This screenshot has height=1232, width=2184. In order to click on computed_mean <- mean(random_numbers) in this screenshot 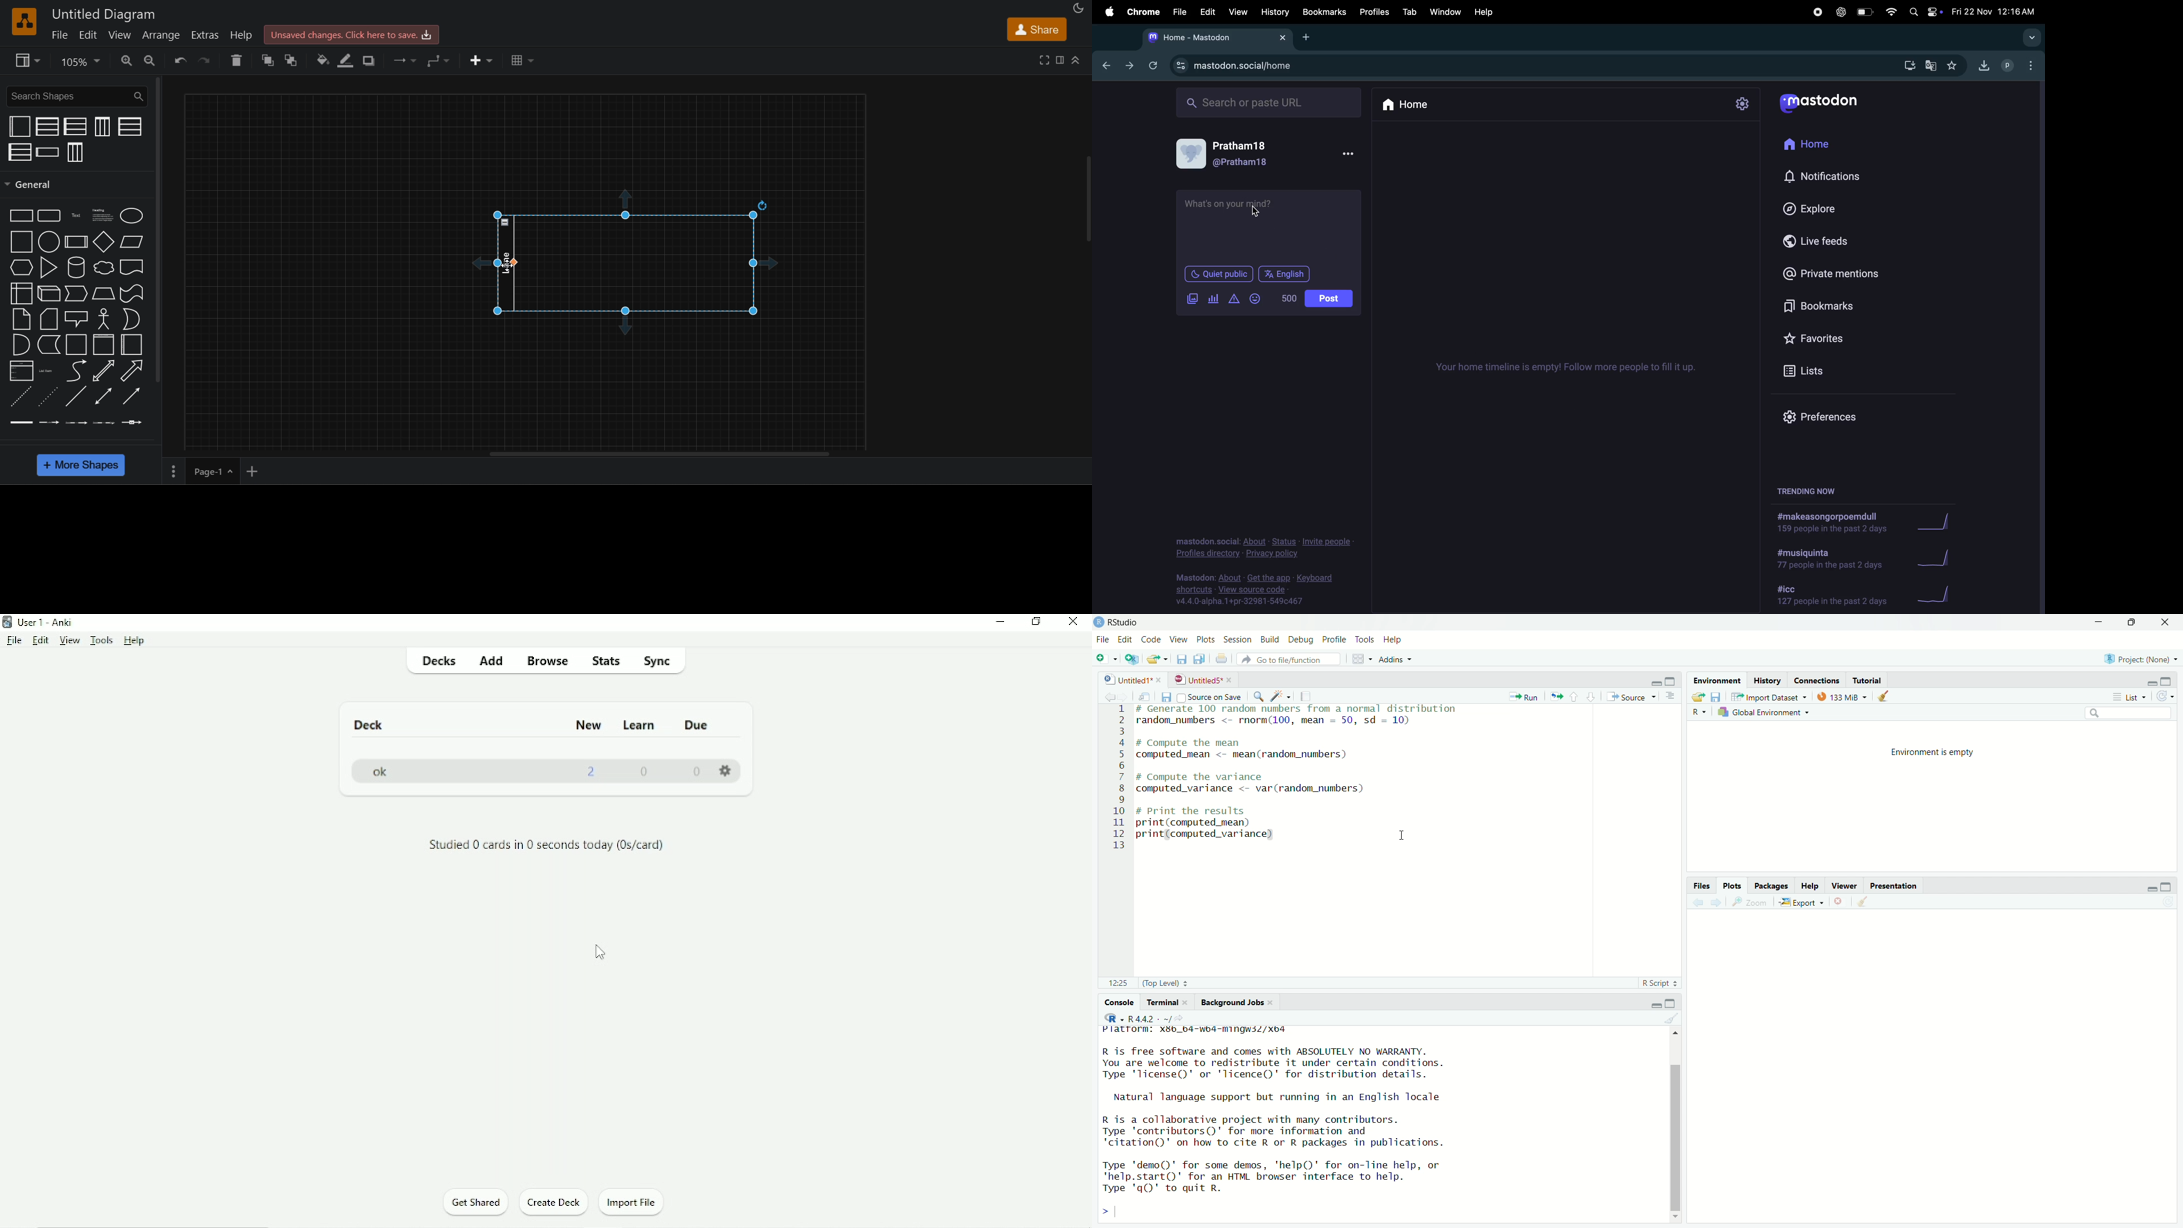, I will do `click(1261, 757)`.